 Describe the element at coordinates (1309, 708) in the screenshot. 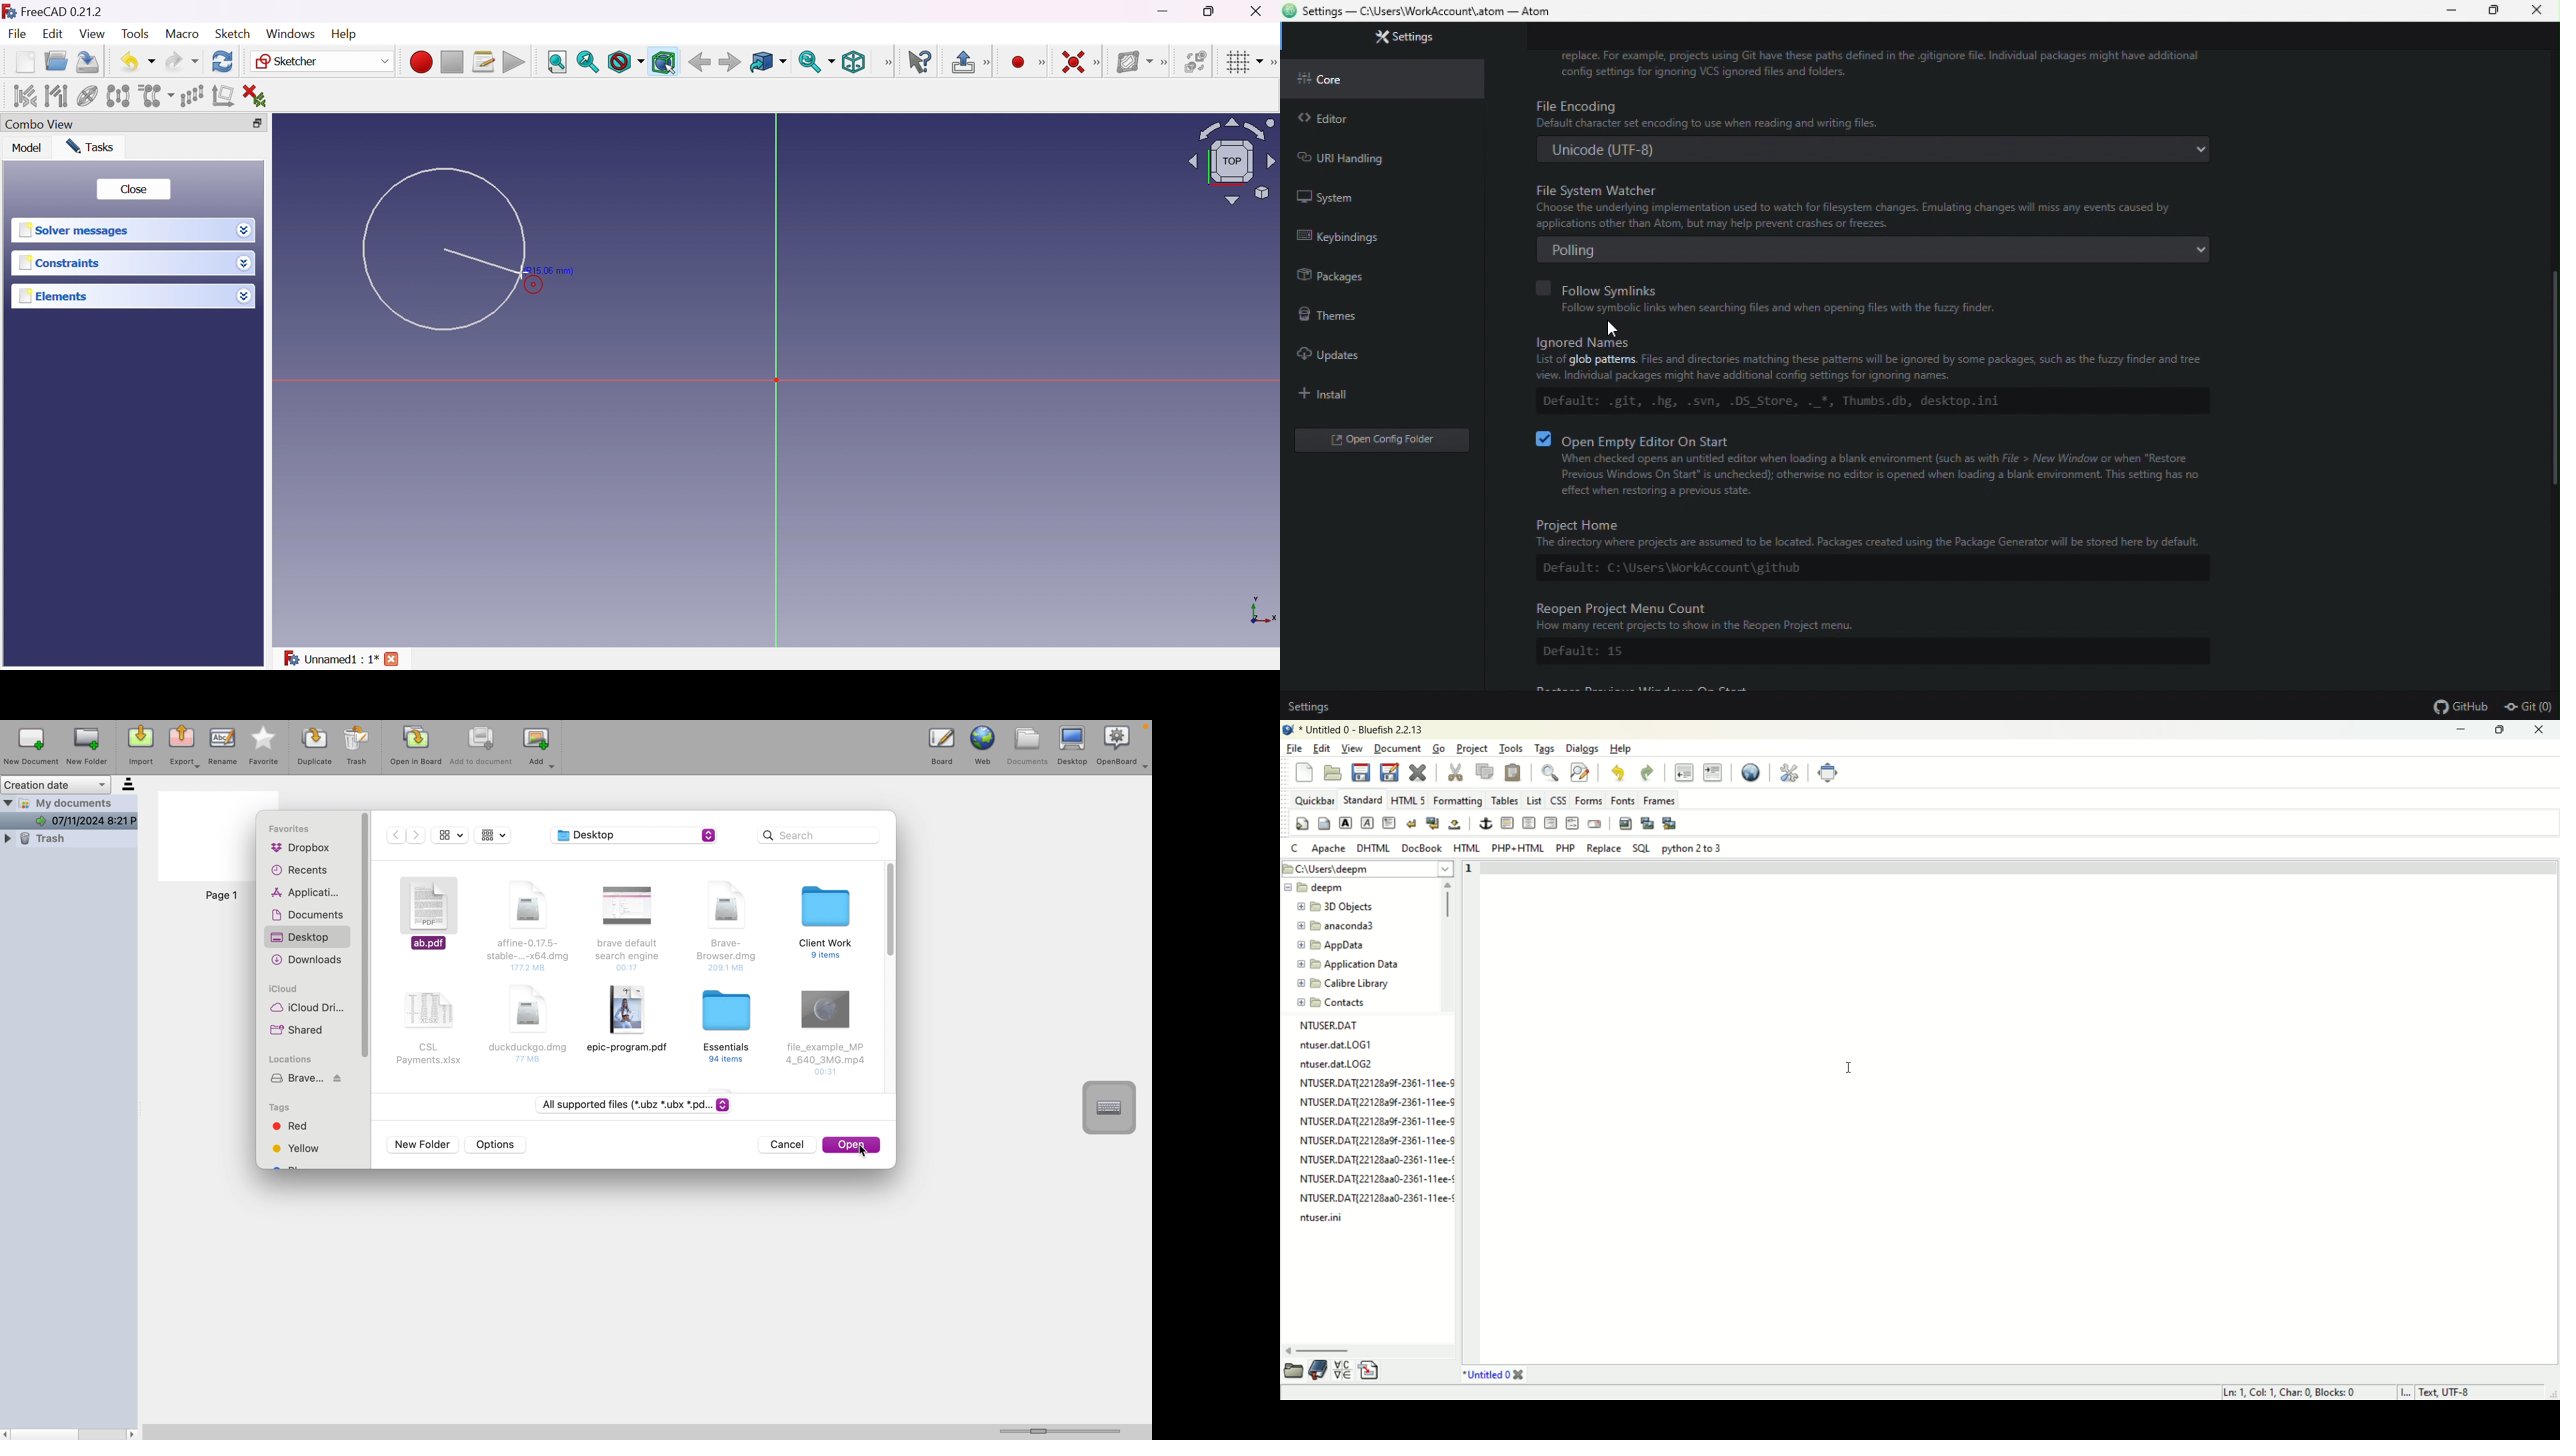

I see `settings` at that location.